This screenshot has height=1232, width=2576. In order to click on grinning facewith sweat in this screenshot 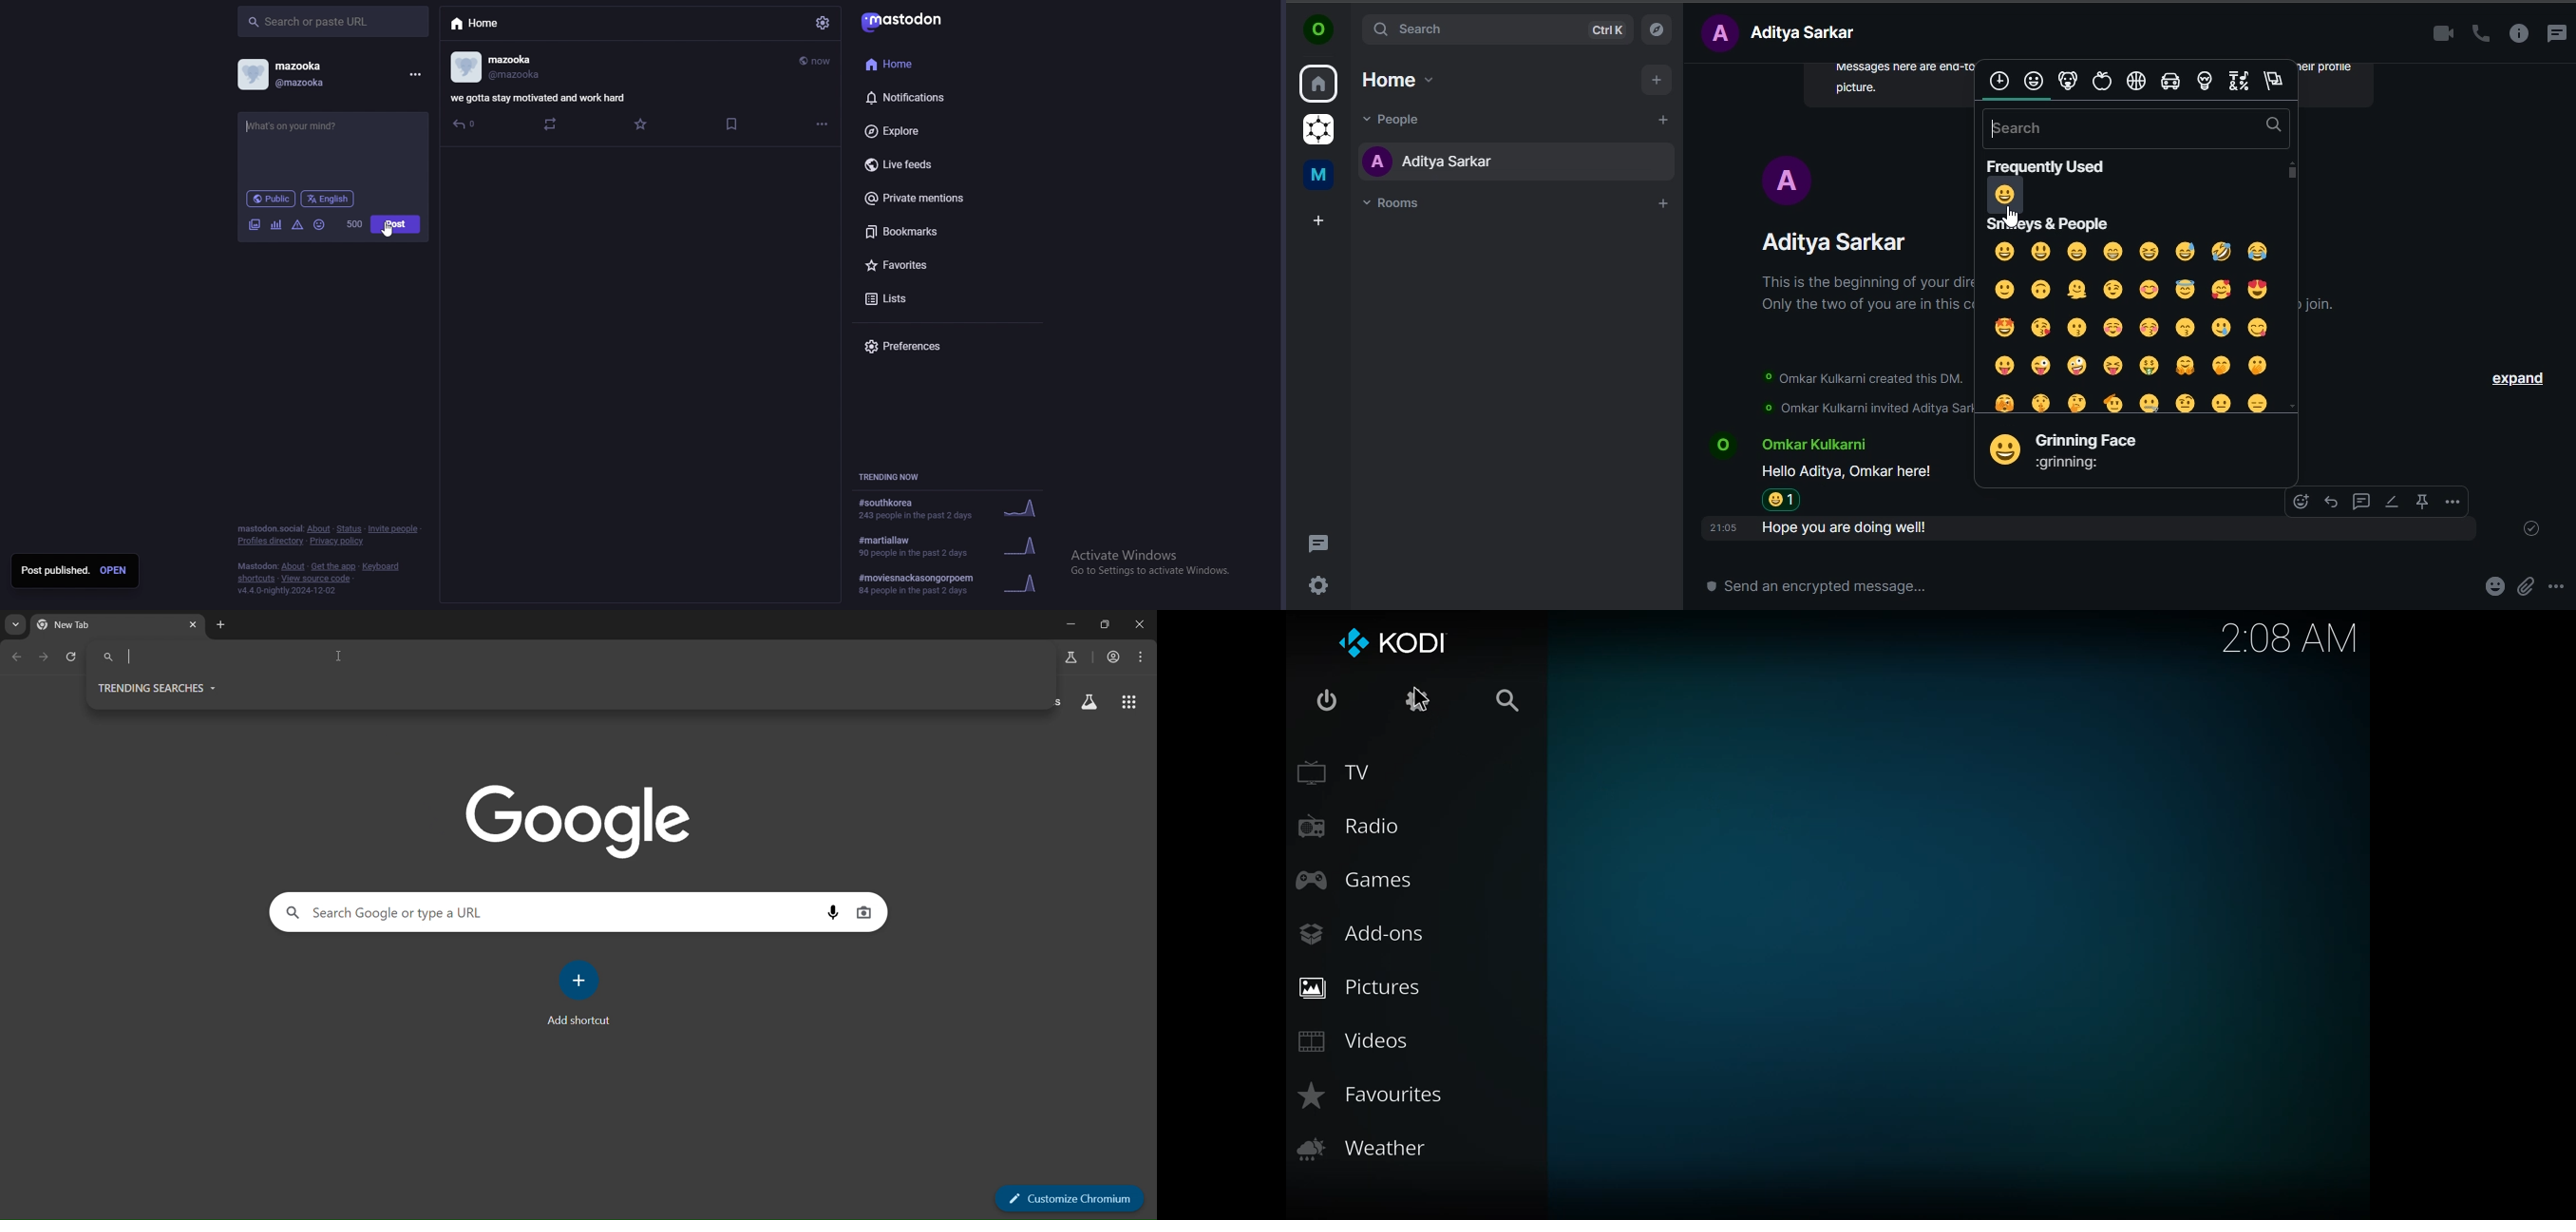, I will do `click(2185, 251)`.